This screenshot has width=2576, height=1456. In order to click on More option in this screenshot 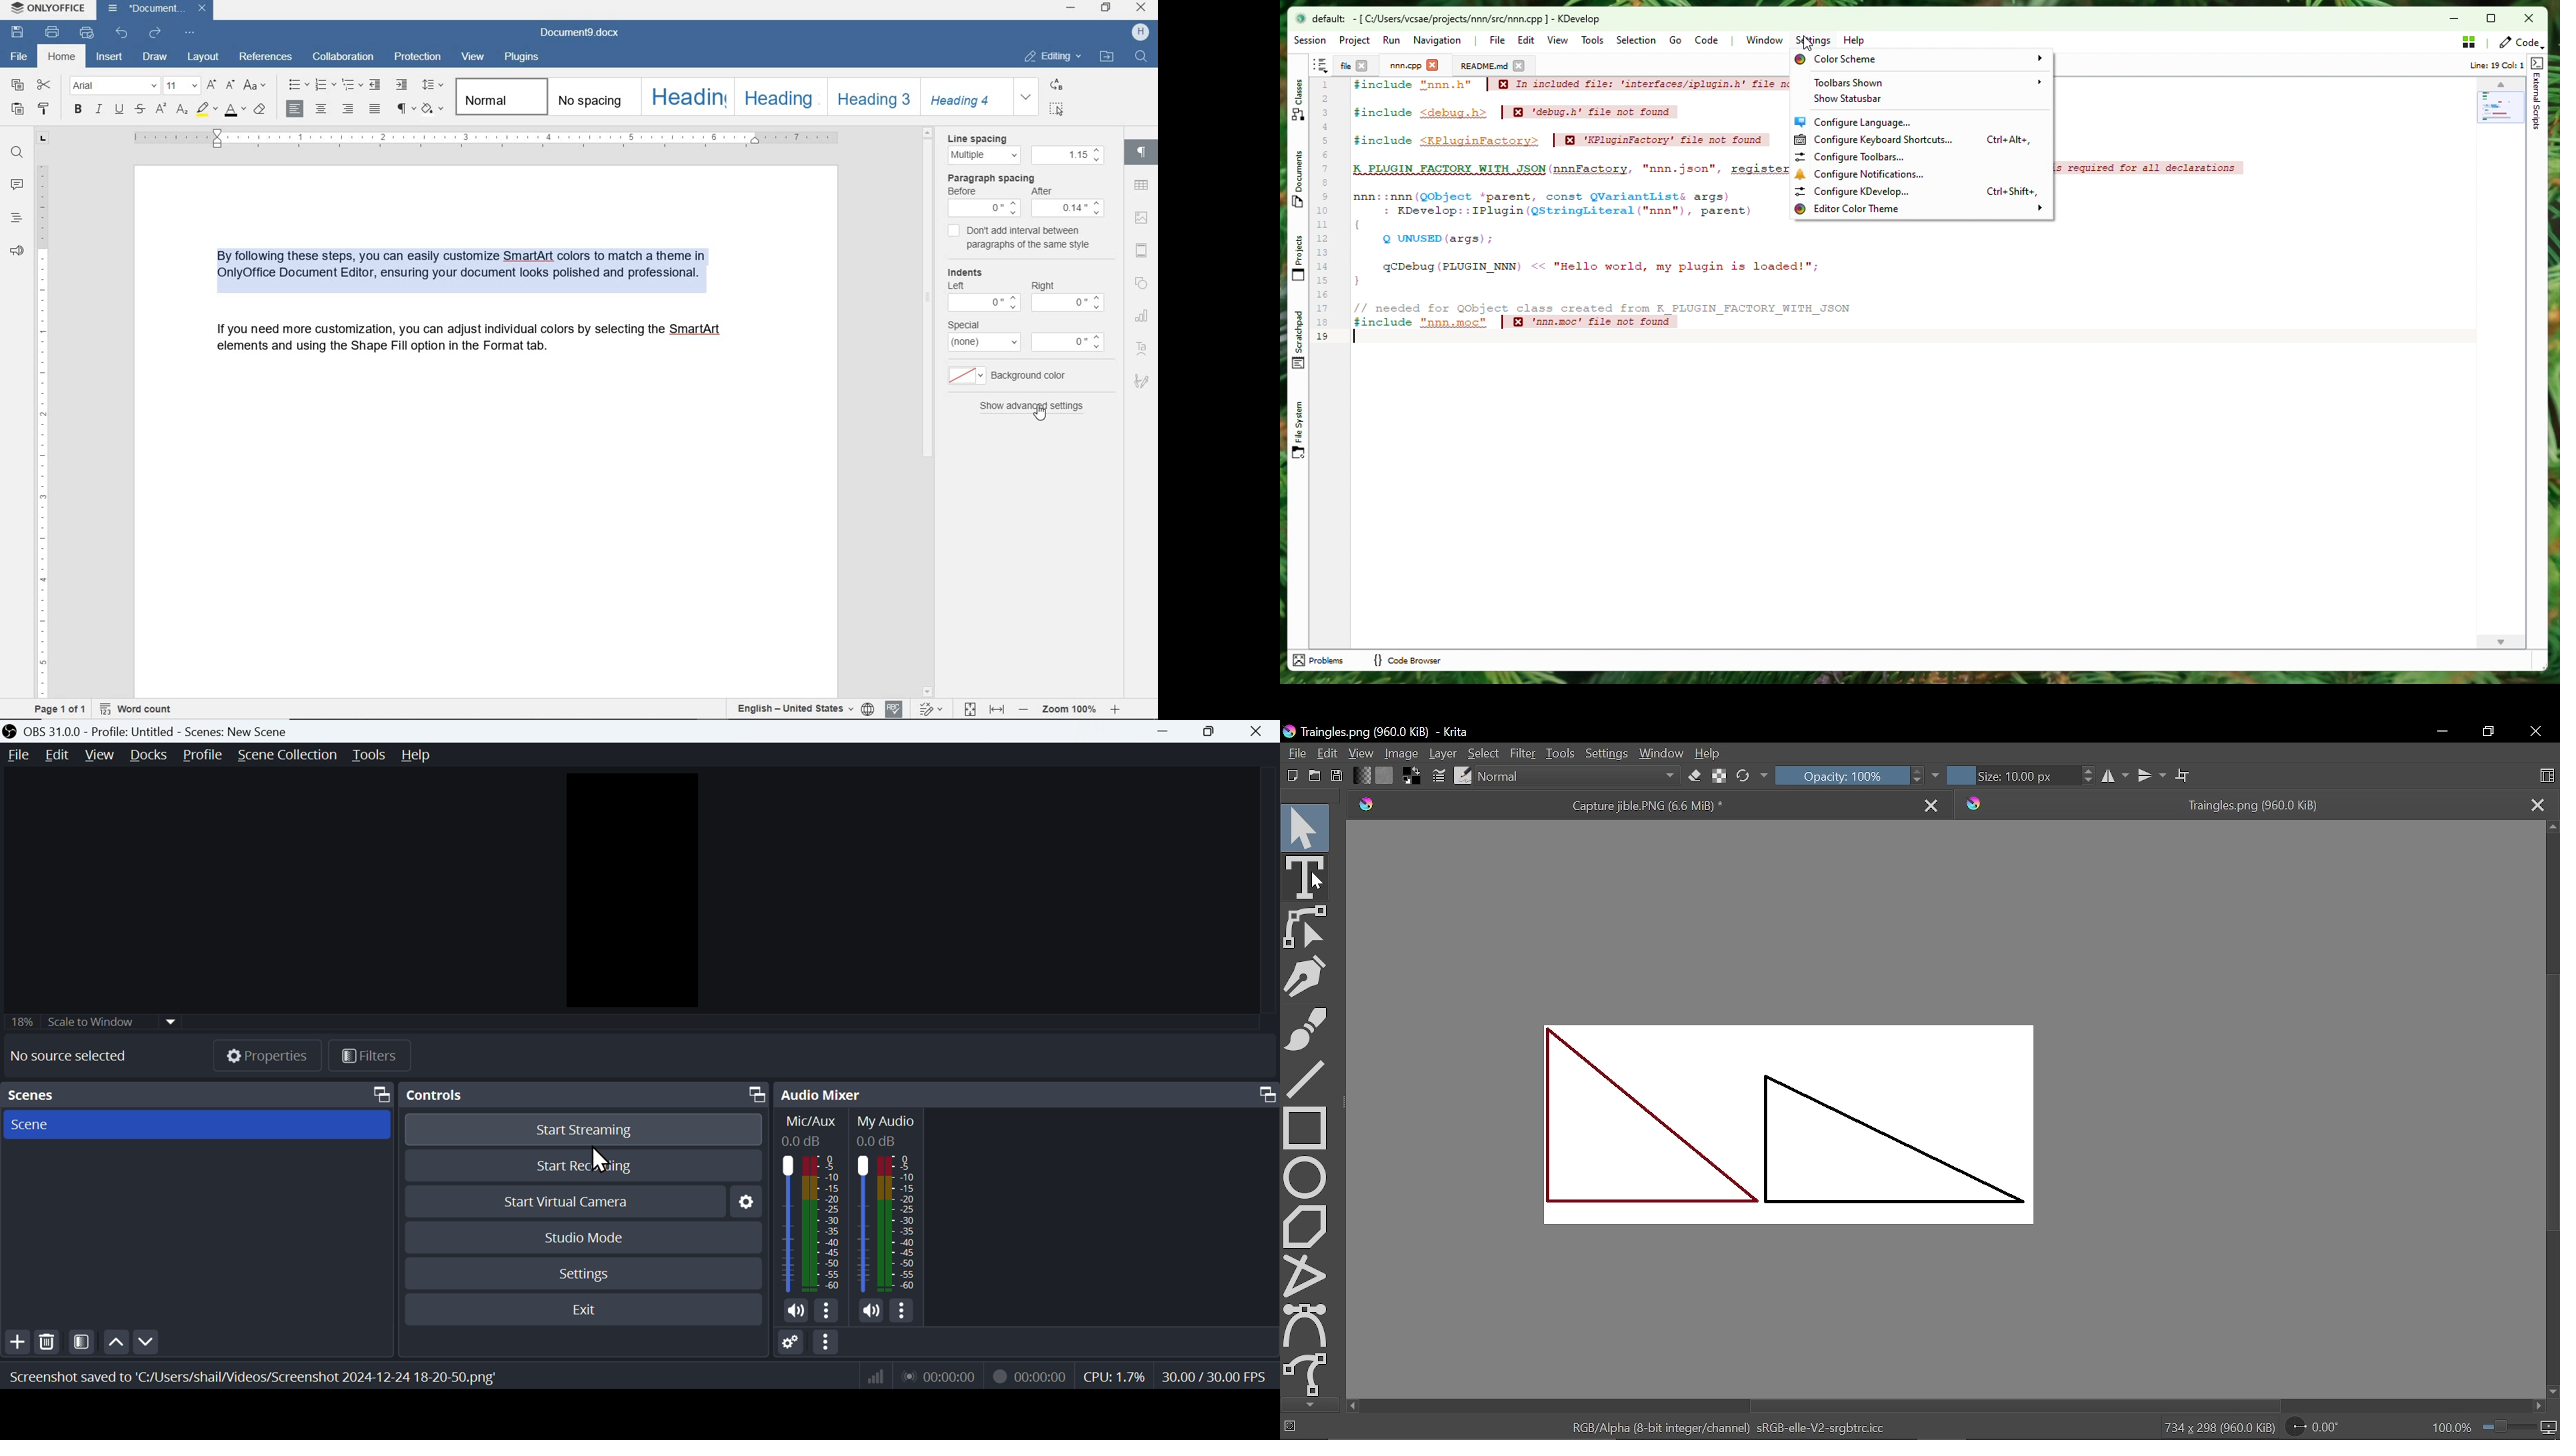, I will do `click(827, 1345)`.